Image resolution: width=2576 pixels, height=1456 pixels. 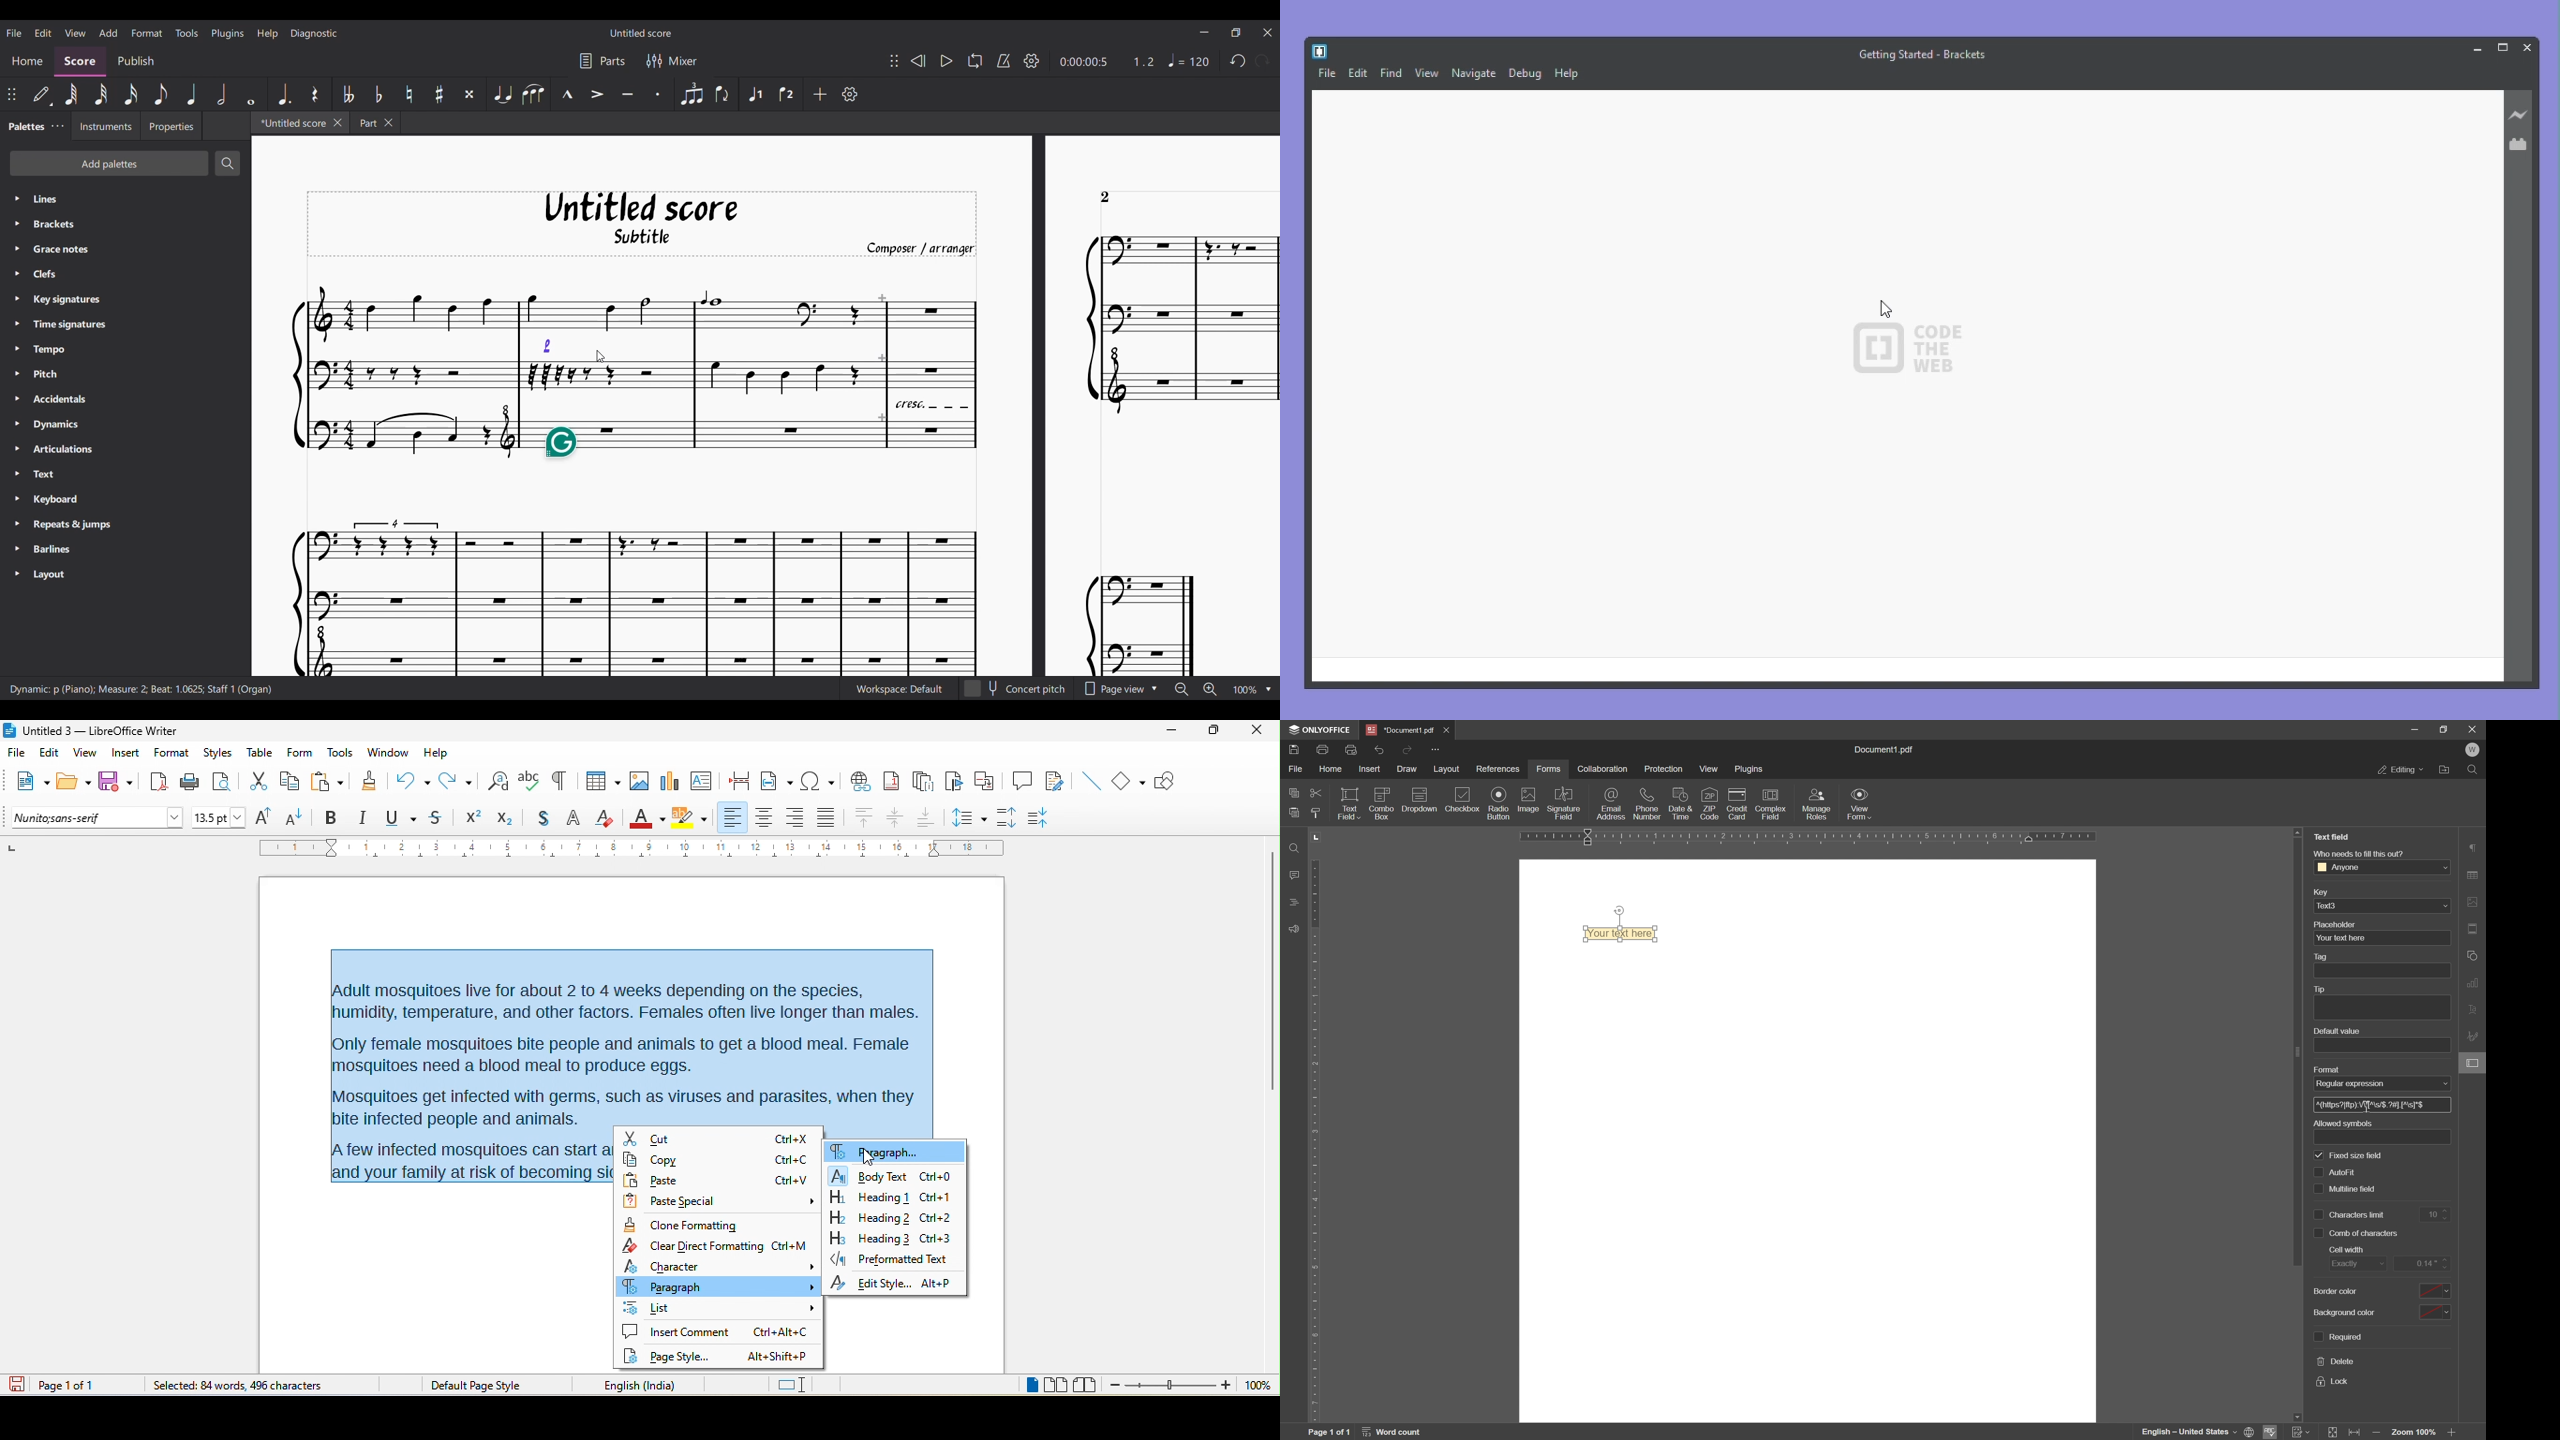 I want to click on copy, so click(x=682, y=1160).